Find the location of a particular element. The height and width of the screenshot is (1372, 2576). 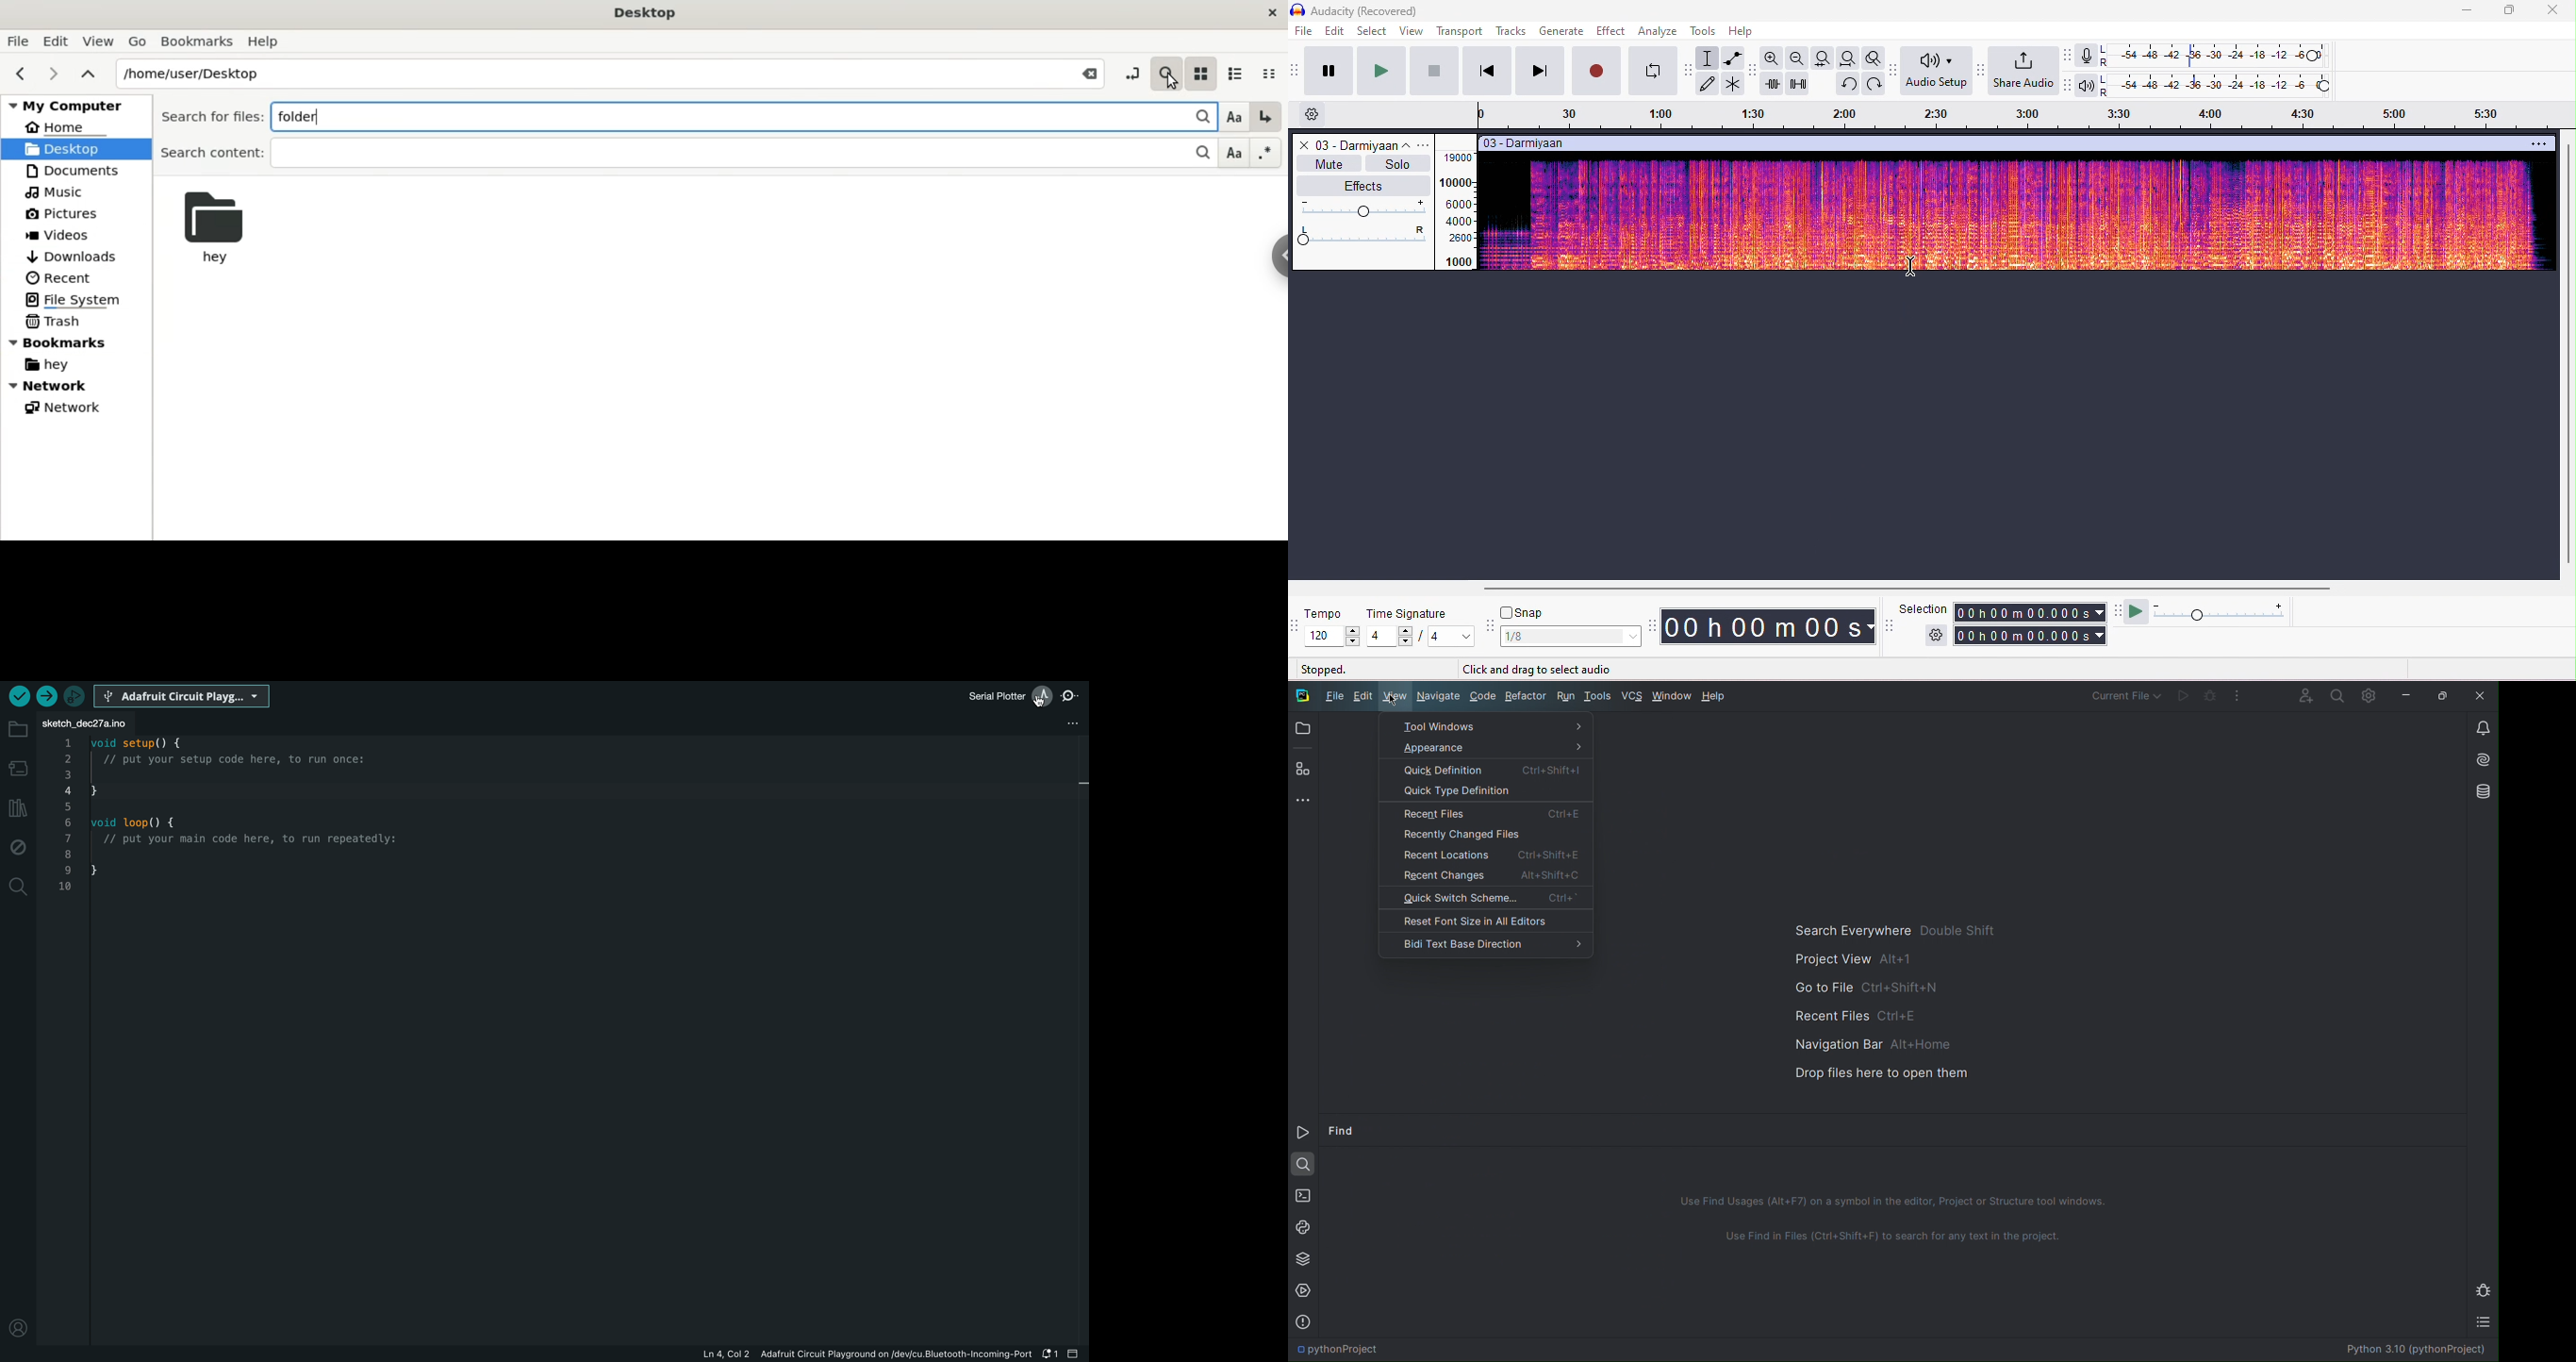

zoom out is located at coordinates (1798, 58).